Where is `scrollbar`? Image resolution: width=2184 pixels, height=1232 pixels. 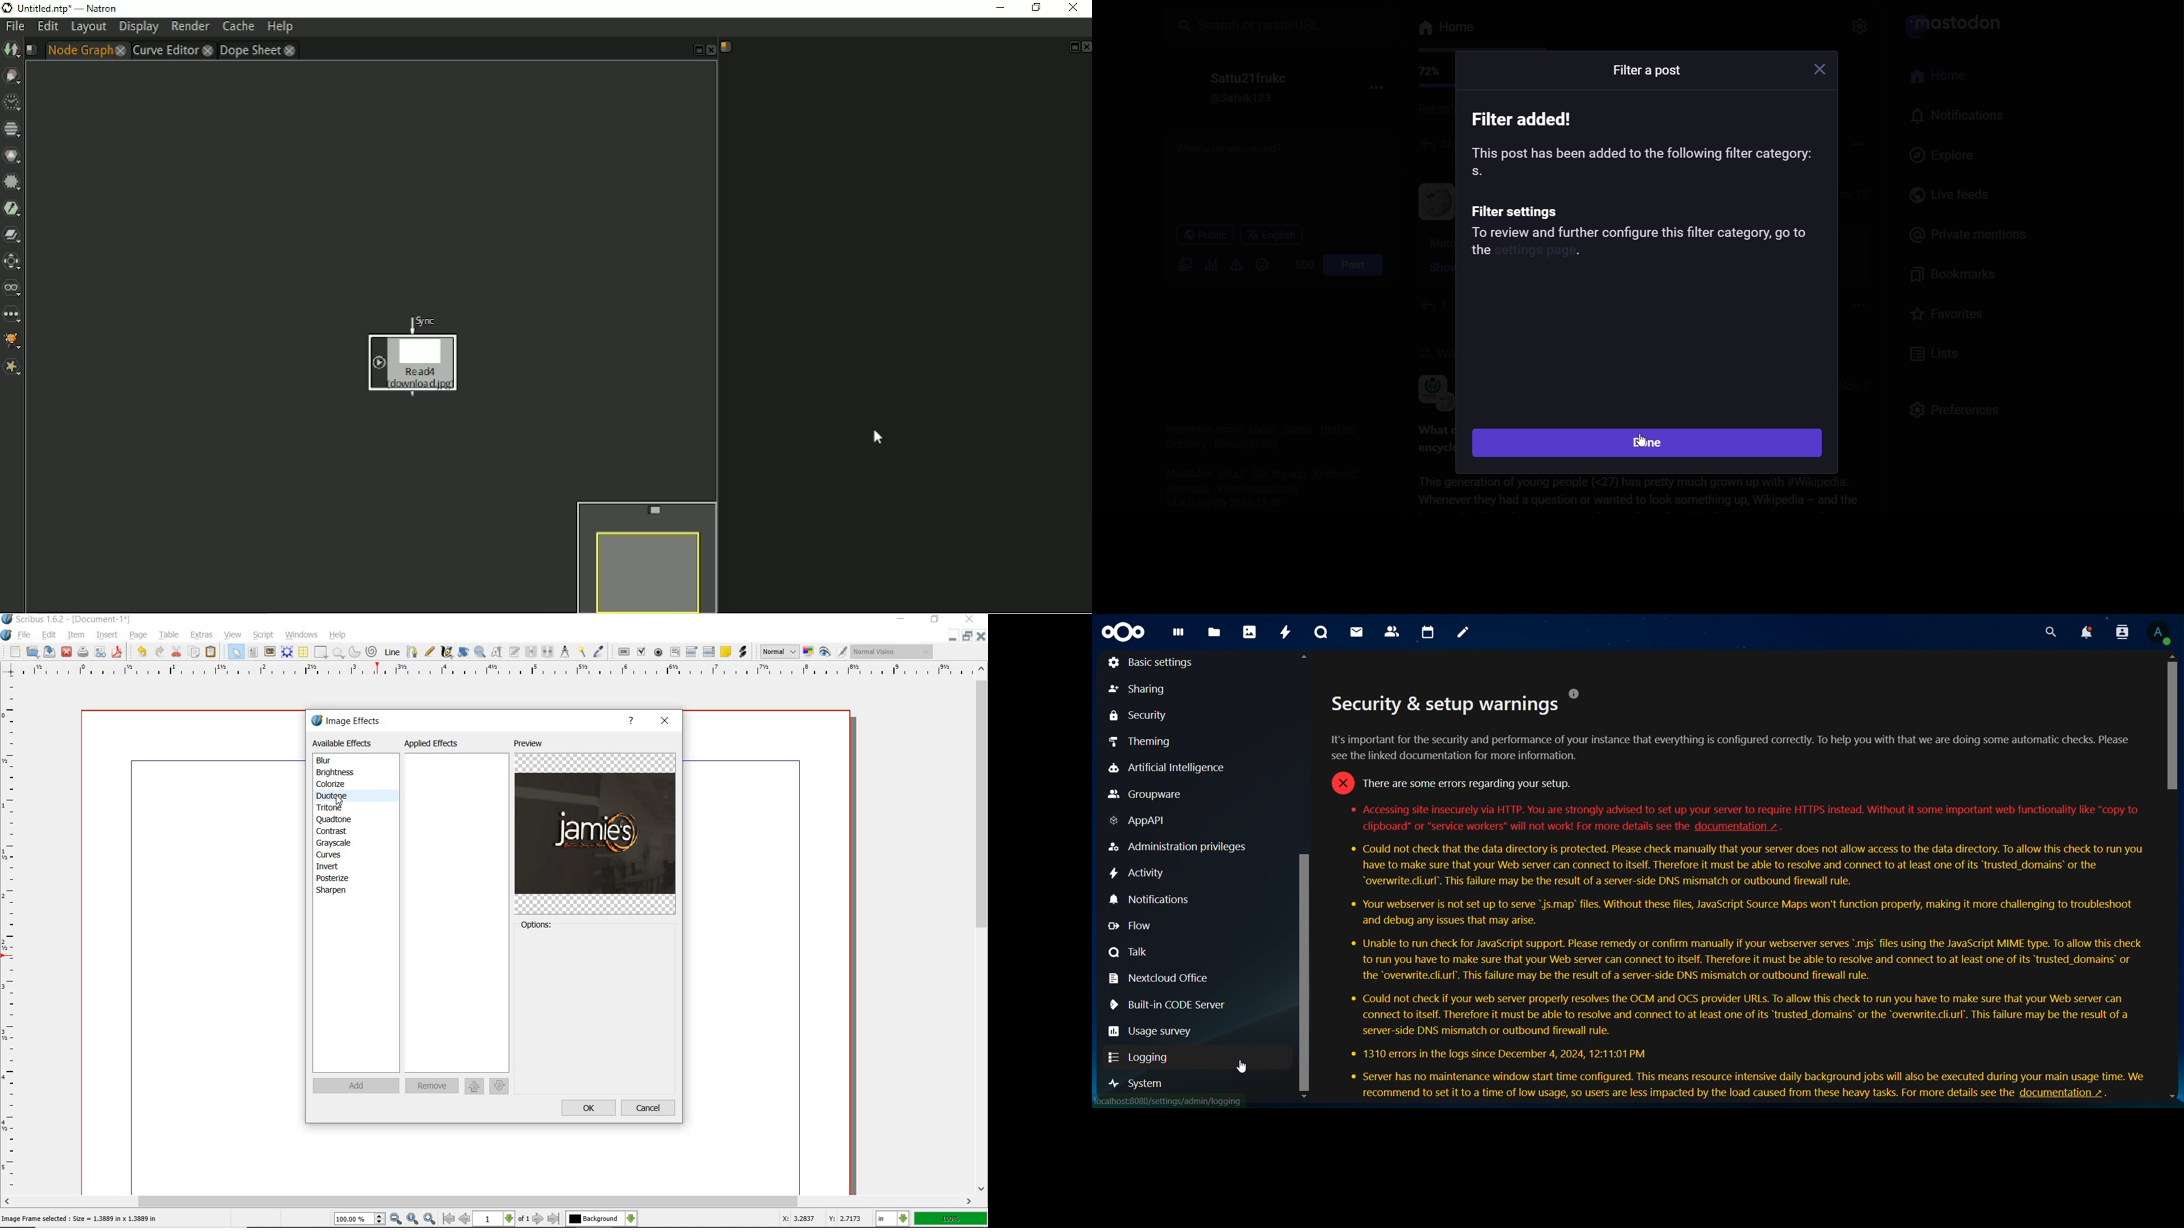 scrollbar is located at coordinates (2174, 876).